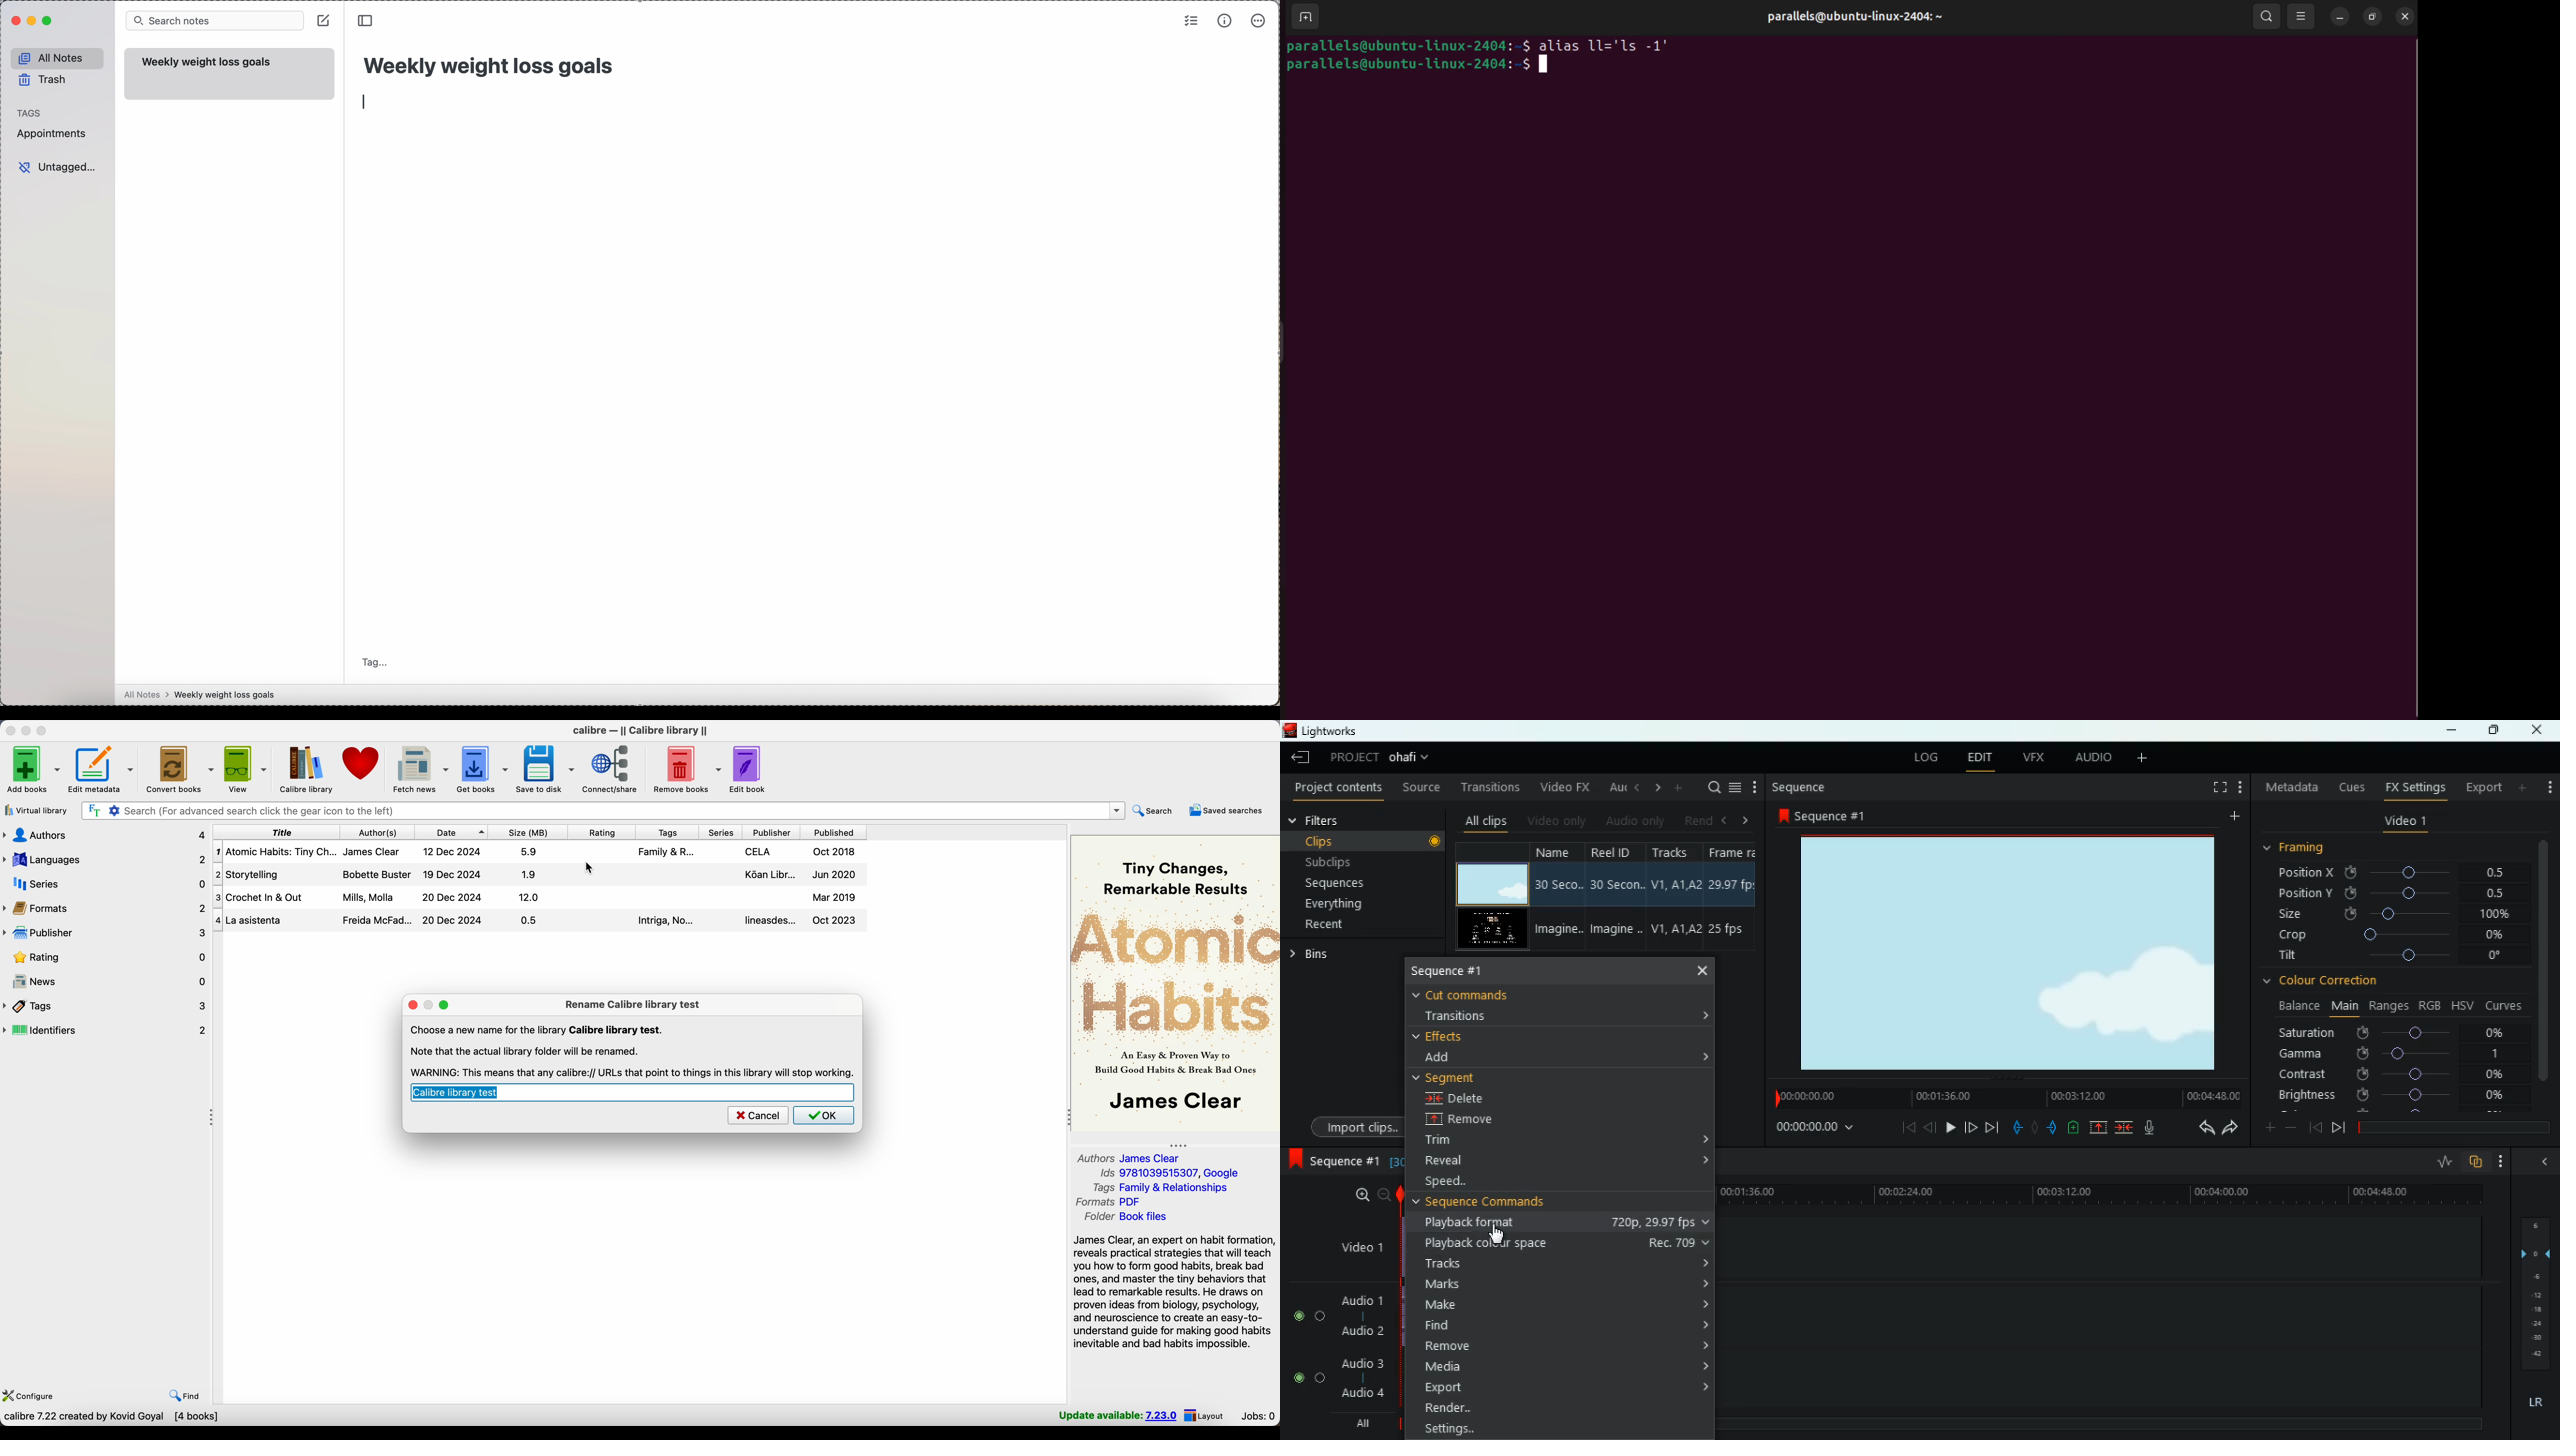  I want to click on push, so click(2053, 1128).